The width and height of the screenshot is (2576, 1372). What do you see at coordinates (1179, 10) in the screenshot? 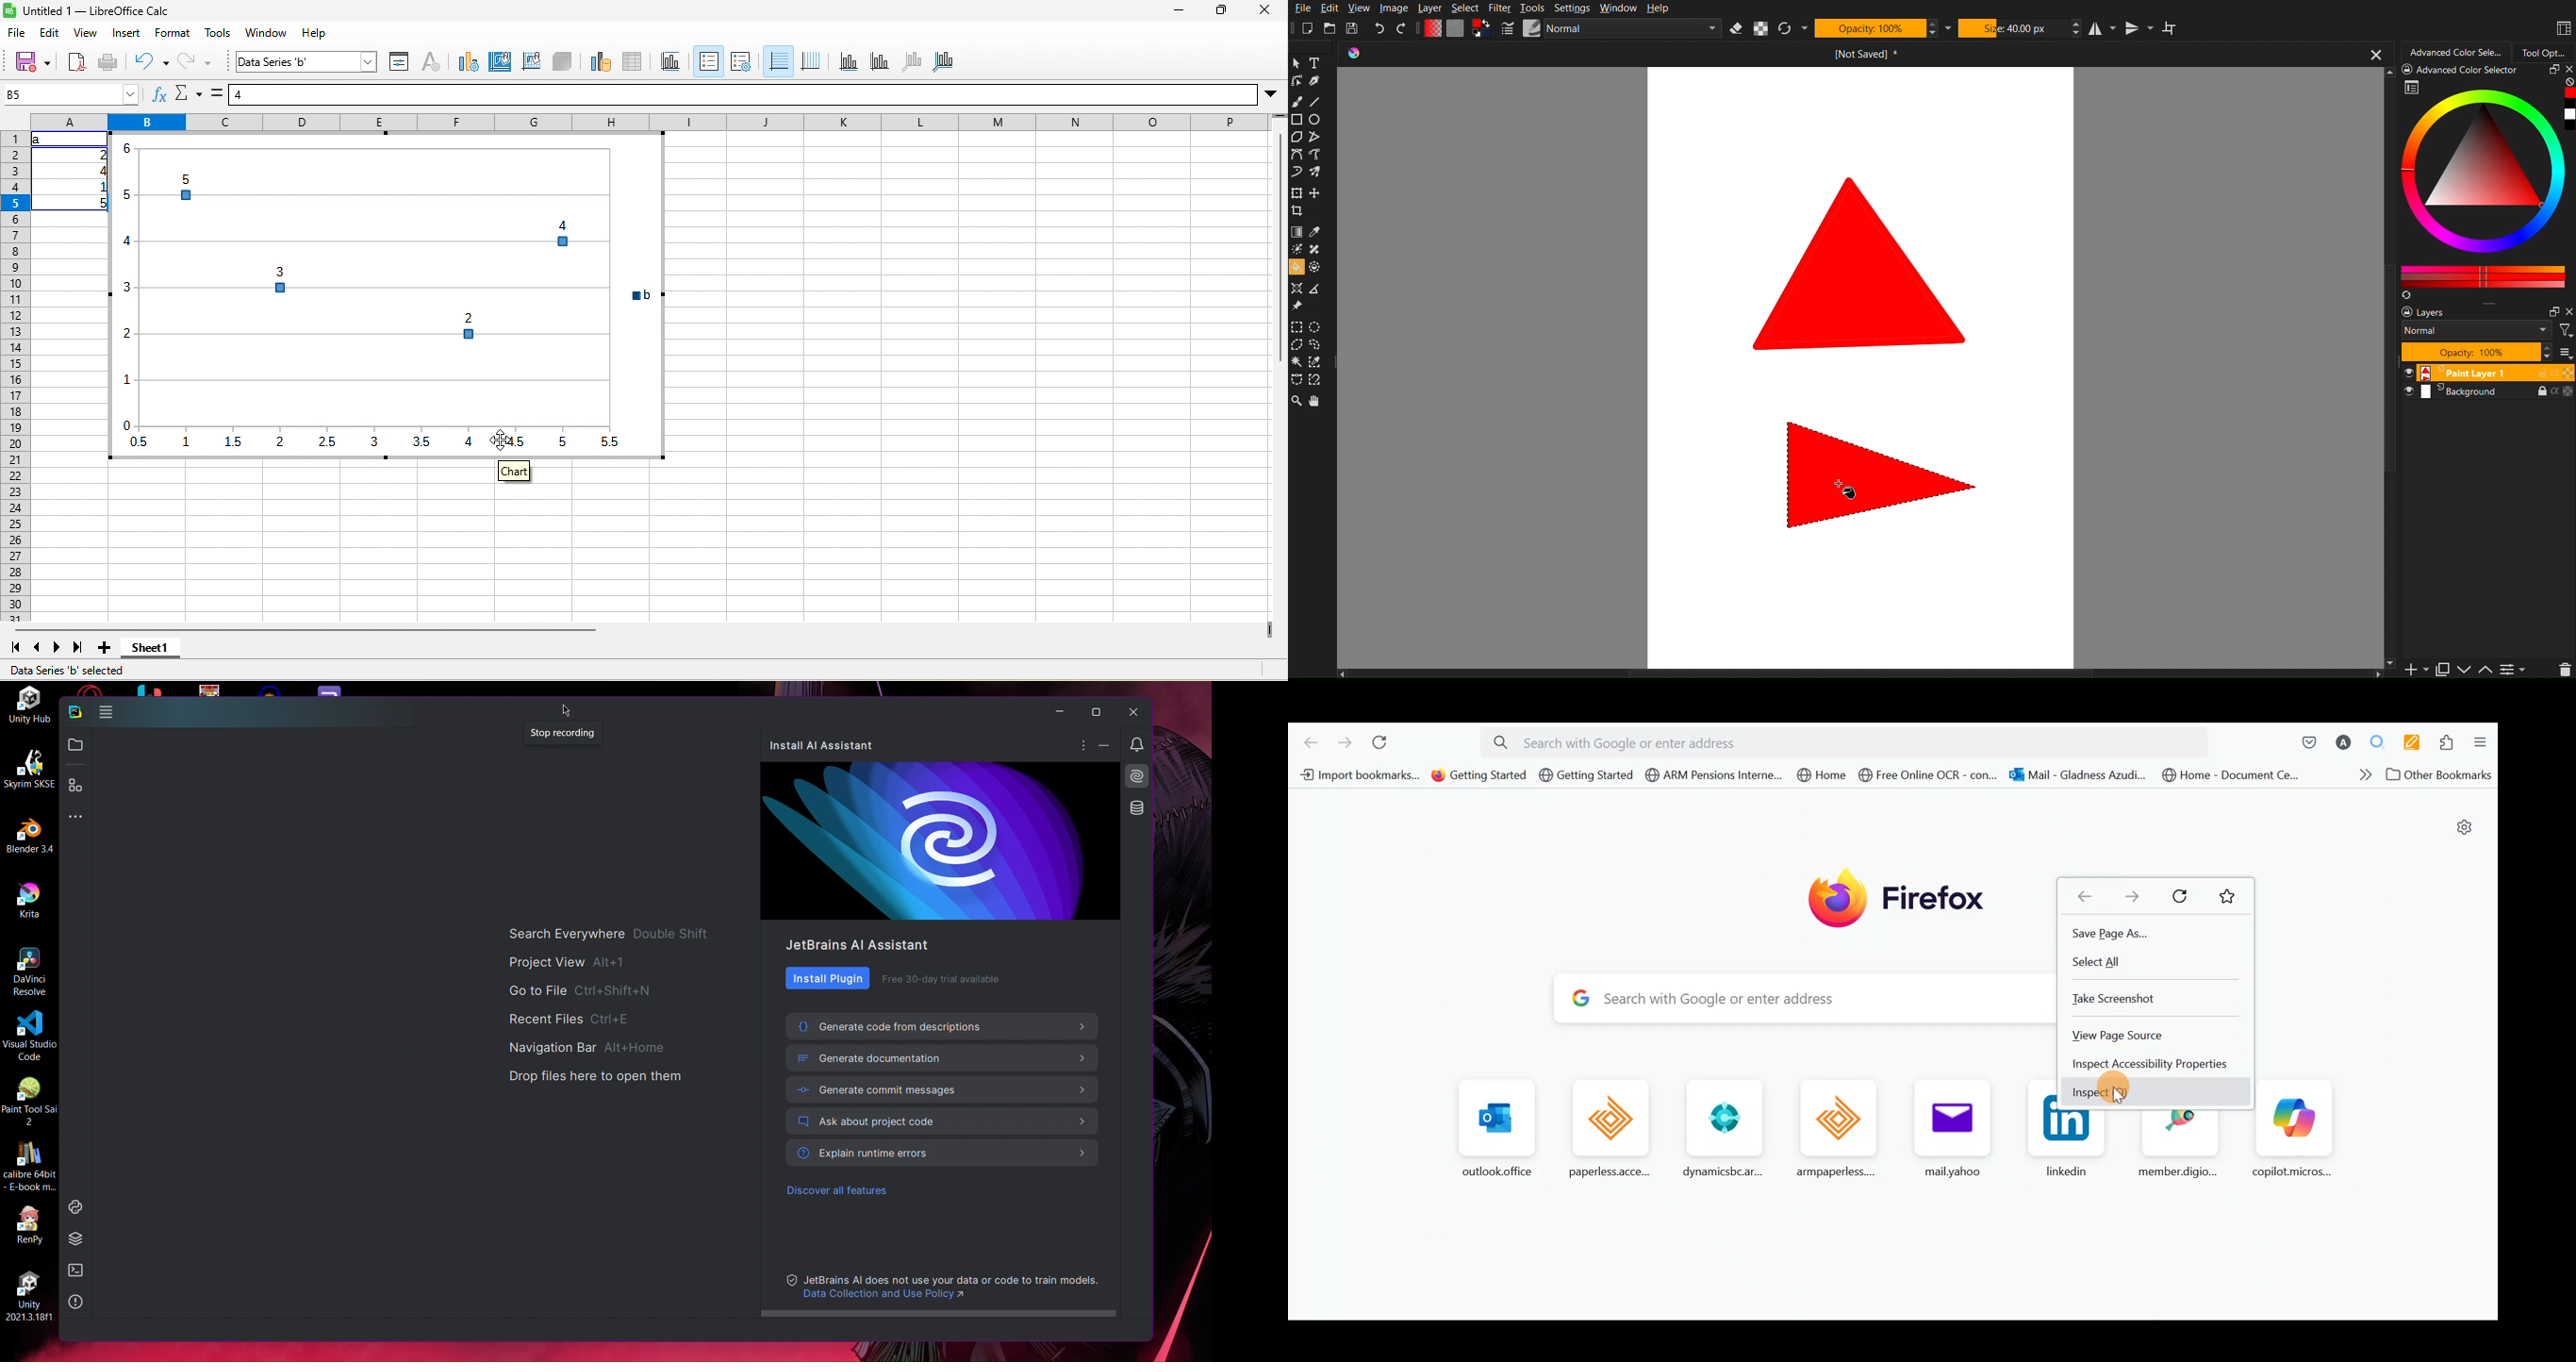
I see `minimize` at bounding box center [1179, 10].